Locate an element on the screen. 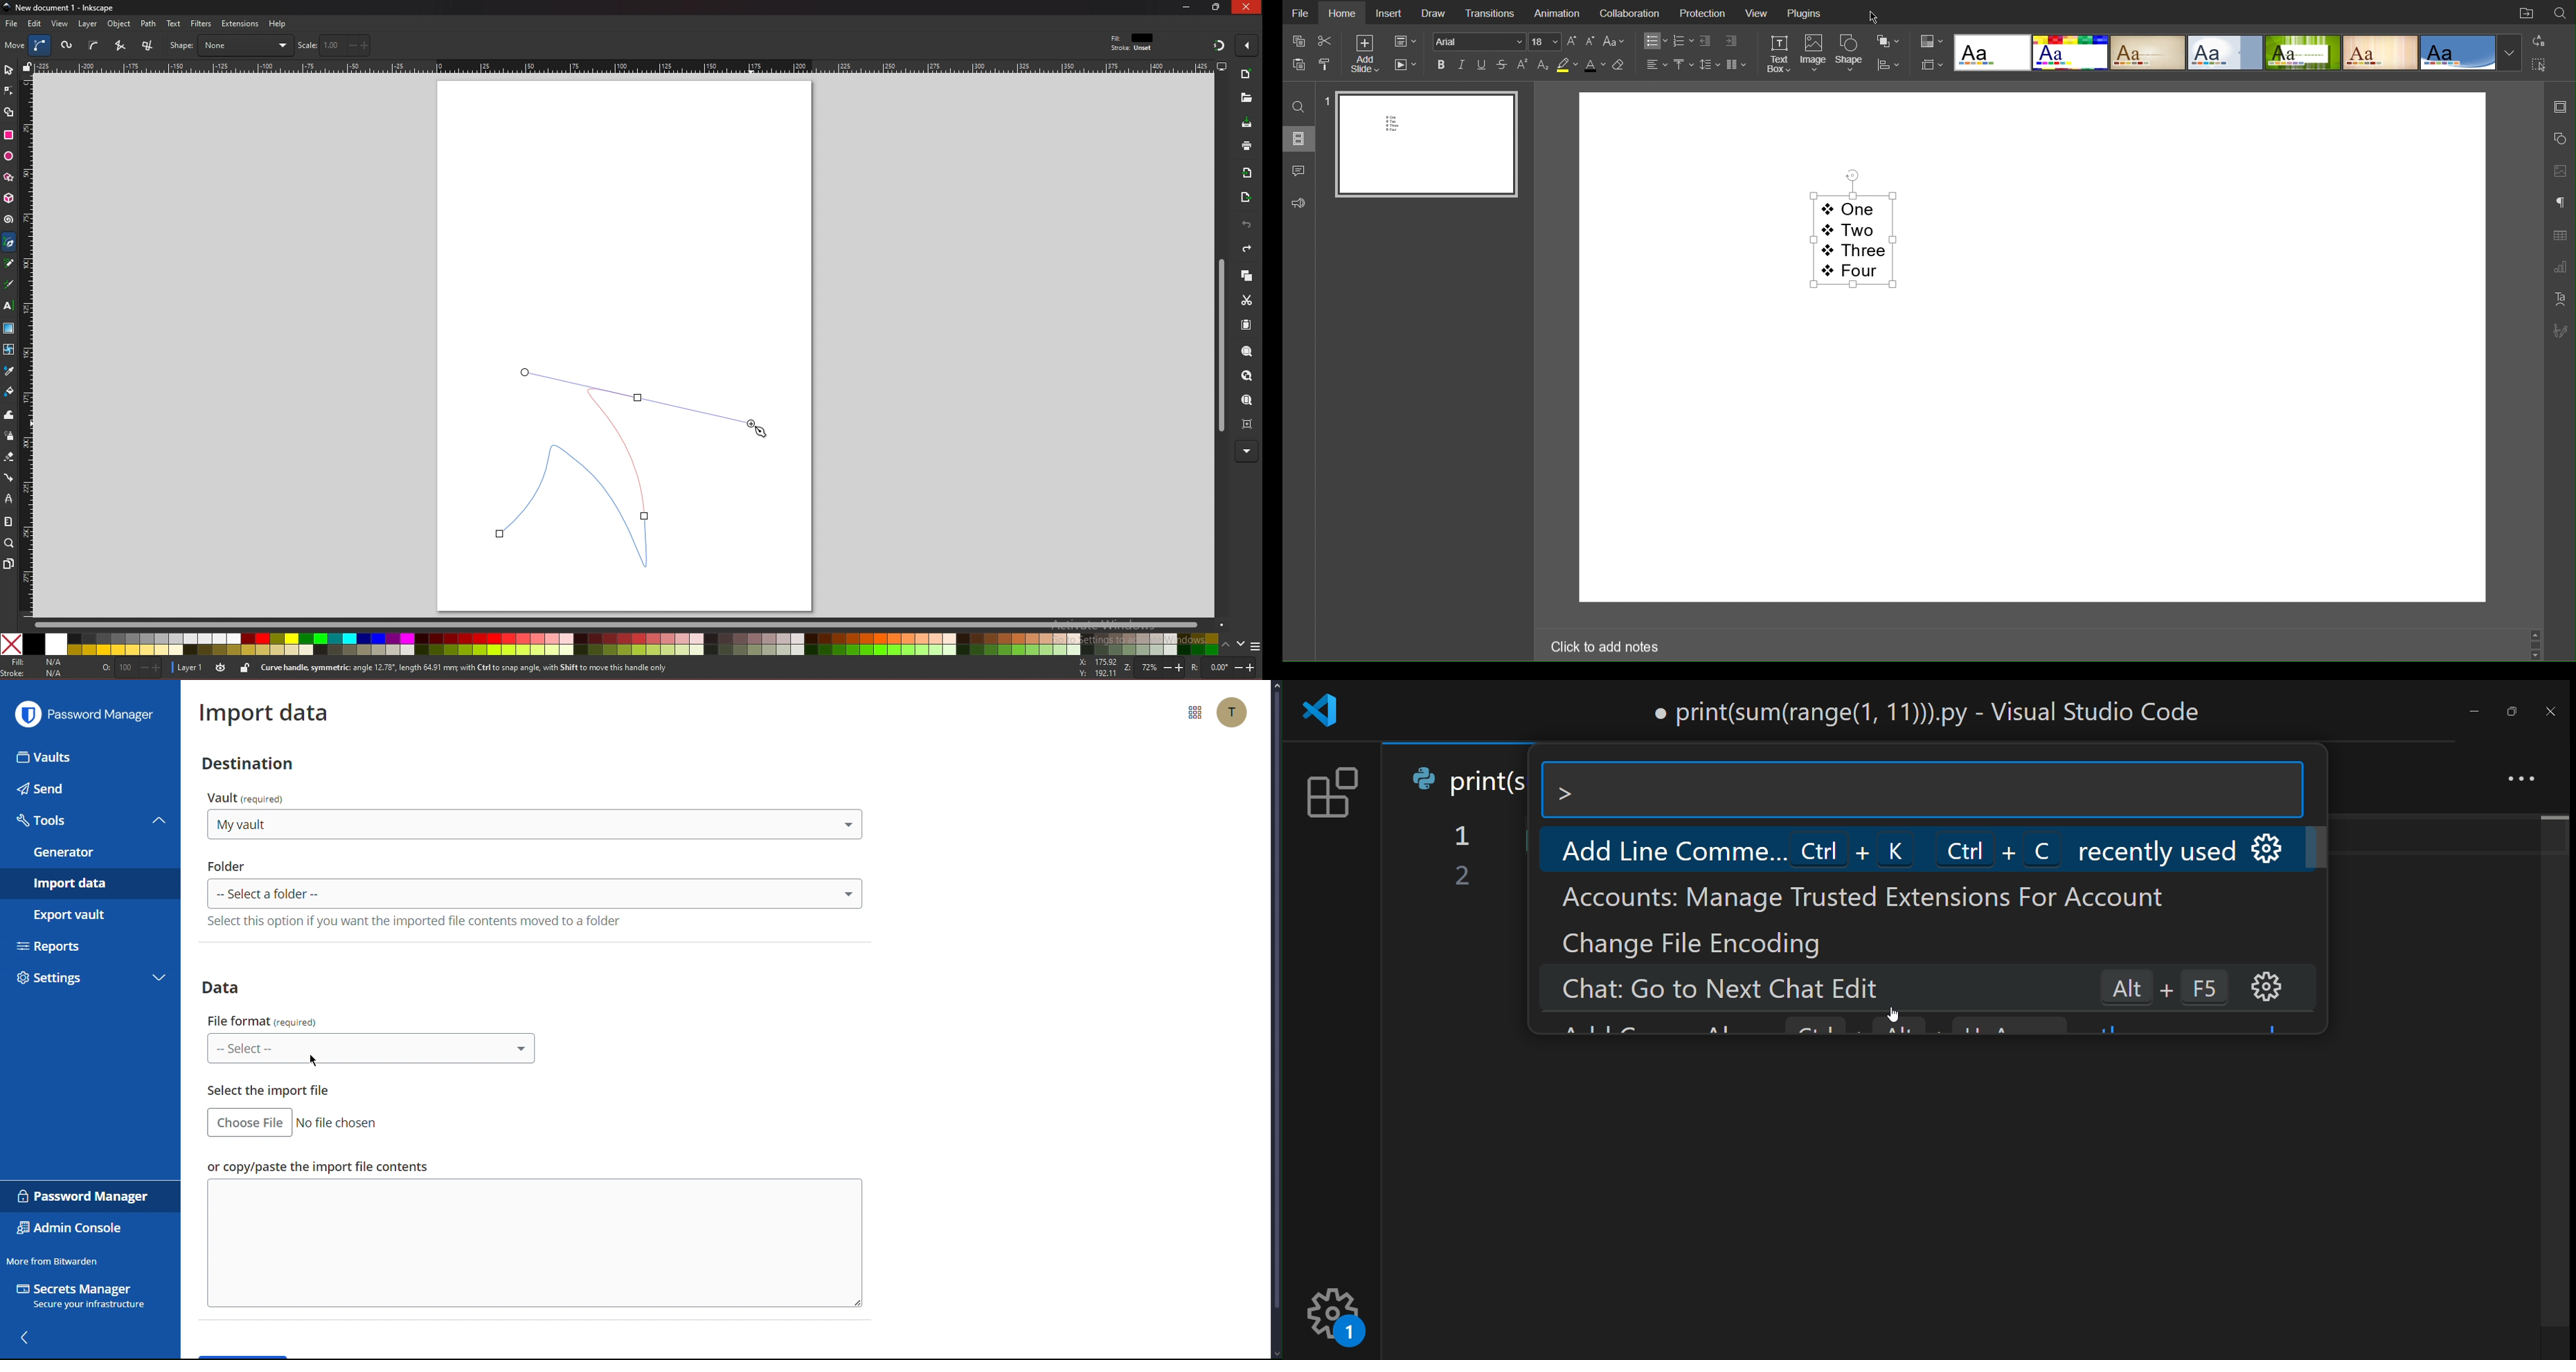 Image resolution: width=2576 pixels, height=1372 pixels. x and y coordinates is located at coordinates (1097, 668).